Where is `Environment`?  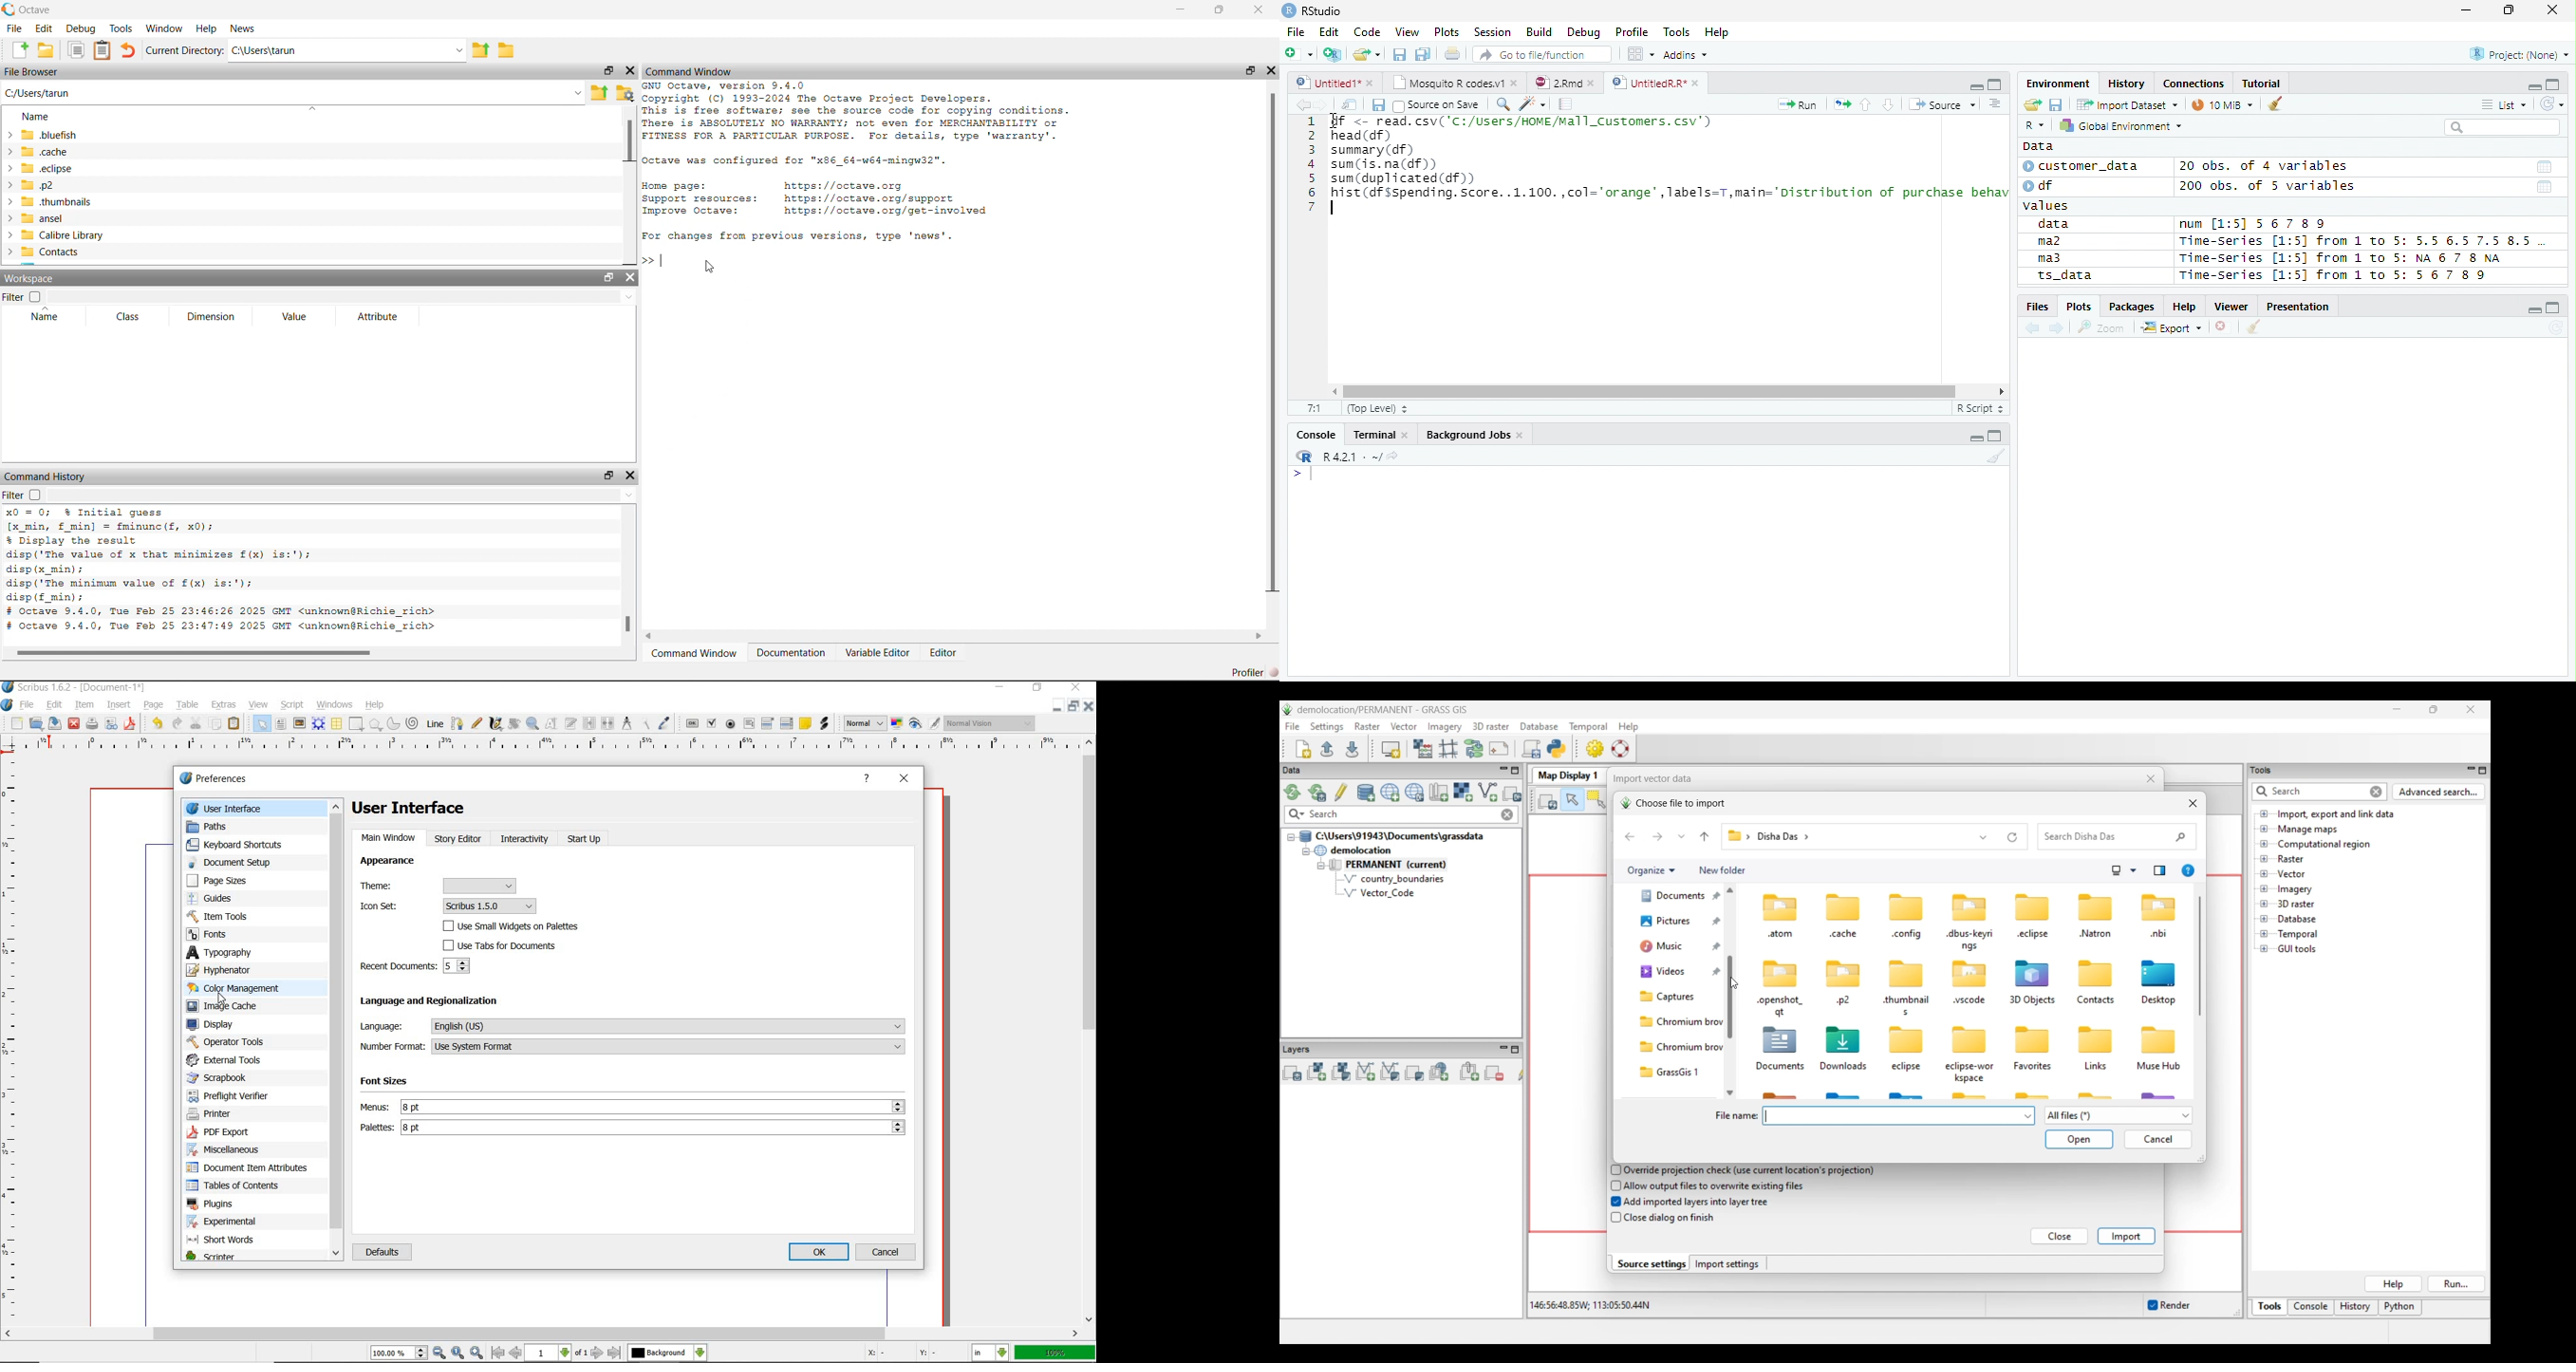 Environment is located at coordinates (2060, 84).